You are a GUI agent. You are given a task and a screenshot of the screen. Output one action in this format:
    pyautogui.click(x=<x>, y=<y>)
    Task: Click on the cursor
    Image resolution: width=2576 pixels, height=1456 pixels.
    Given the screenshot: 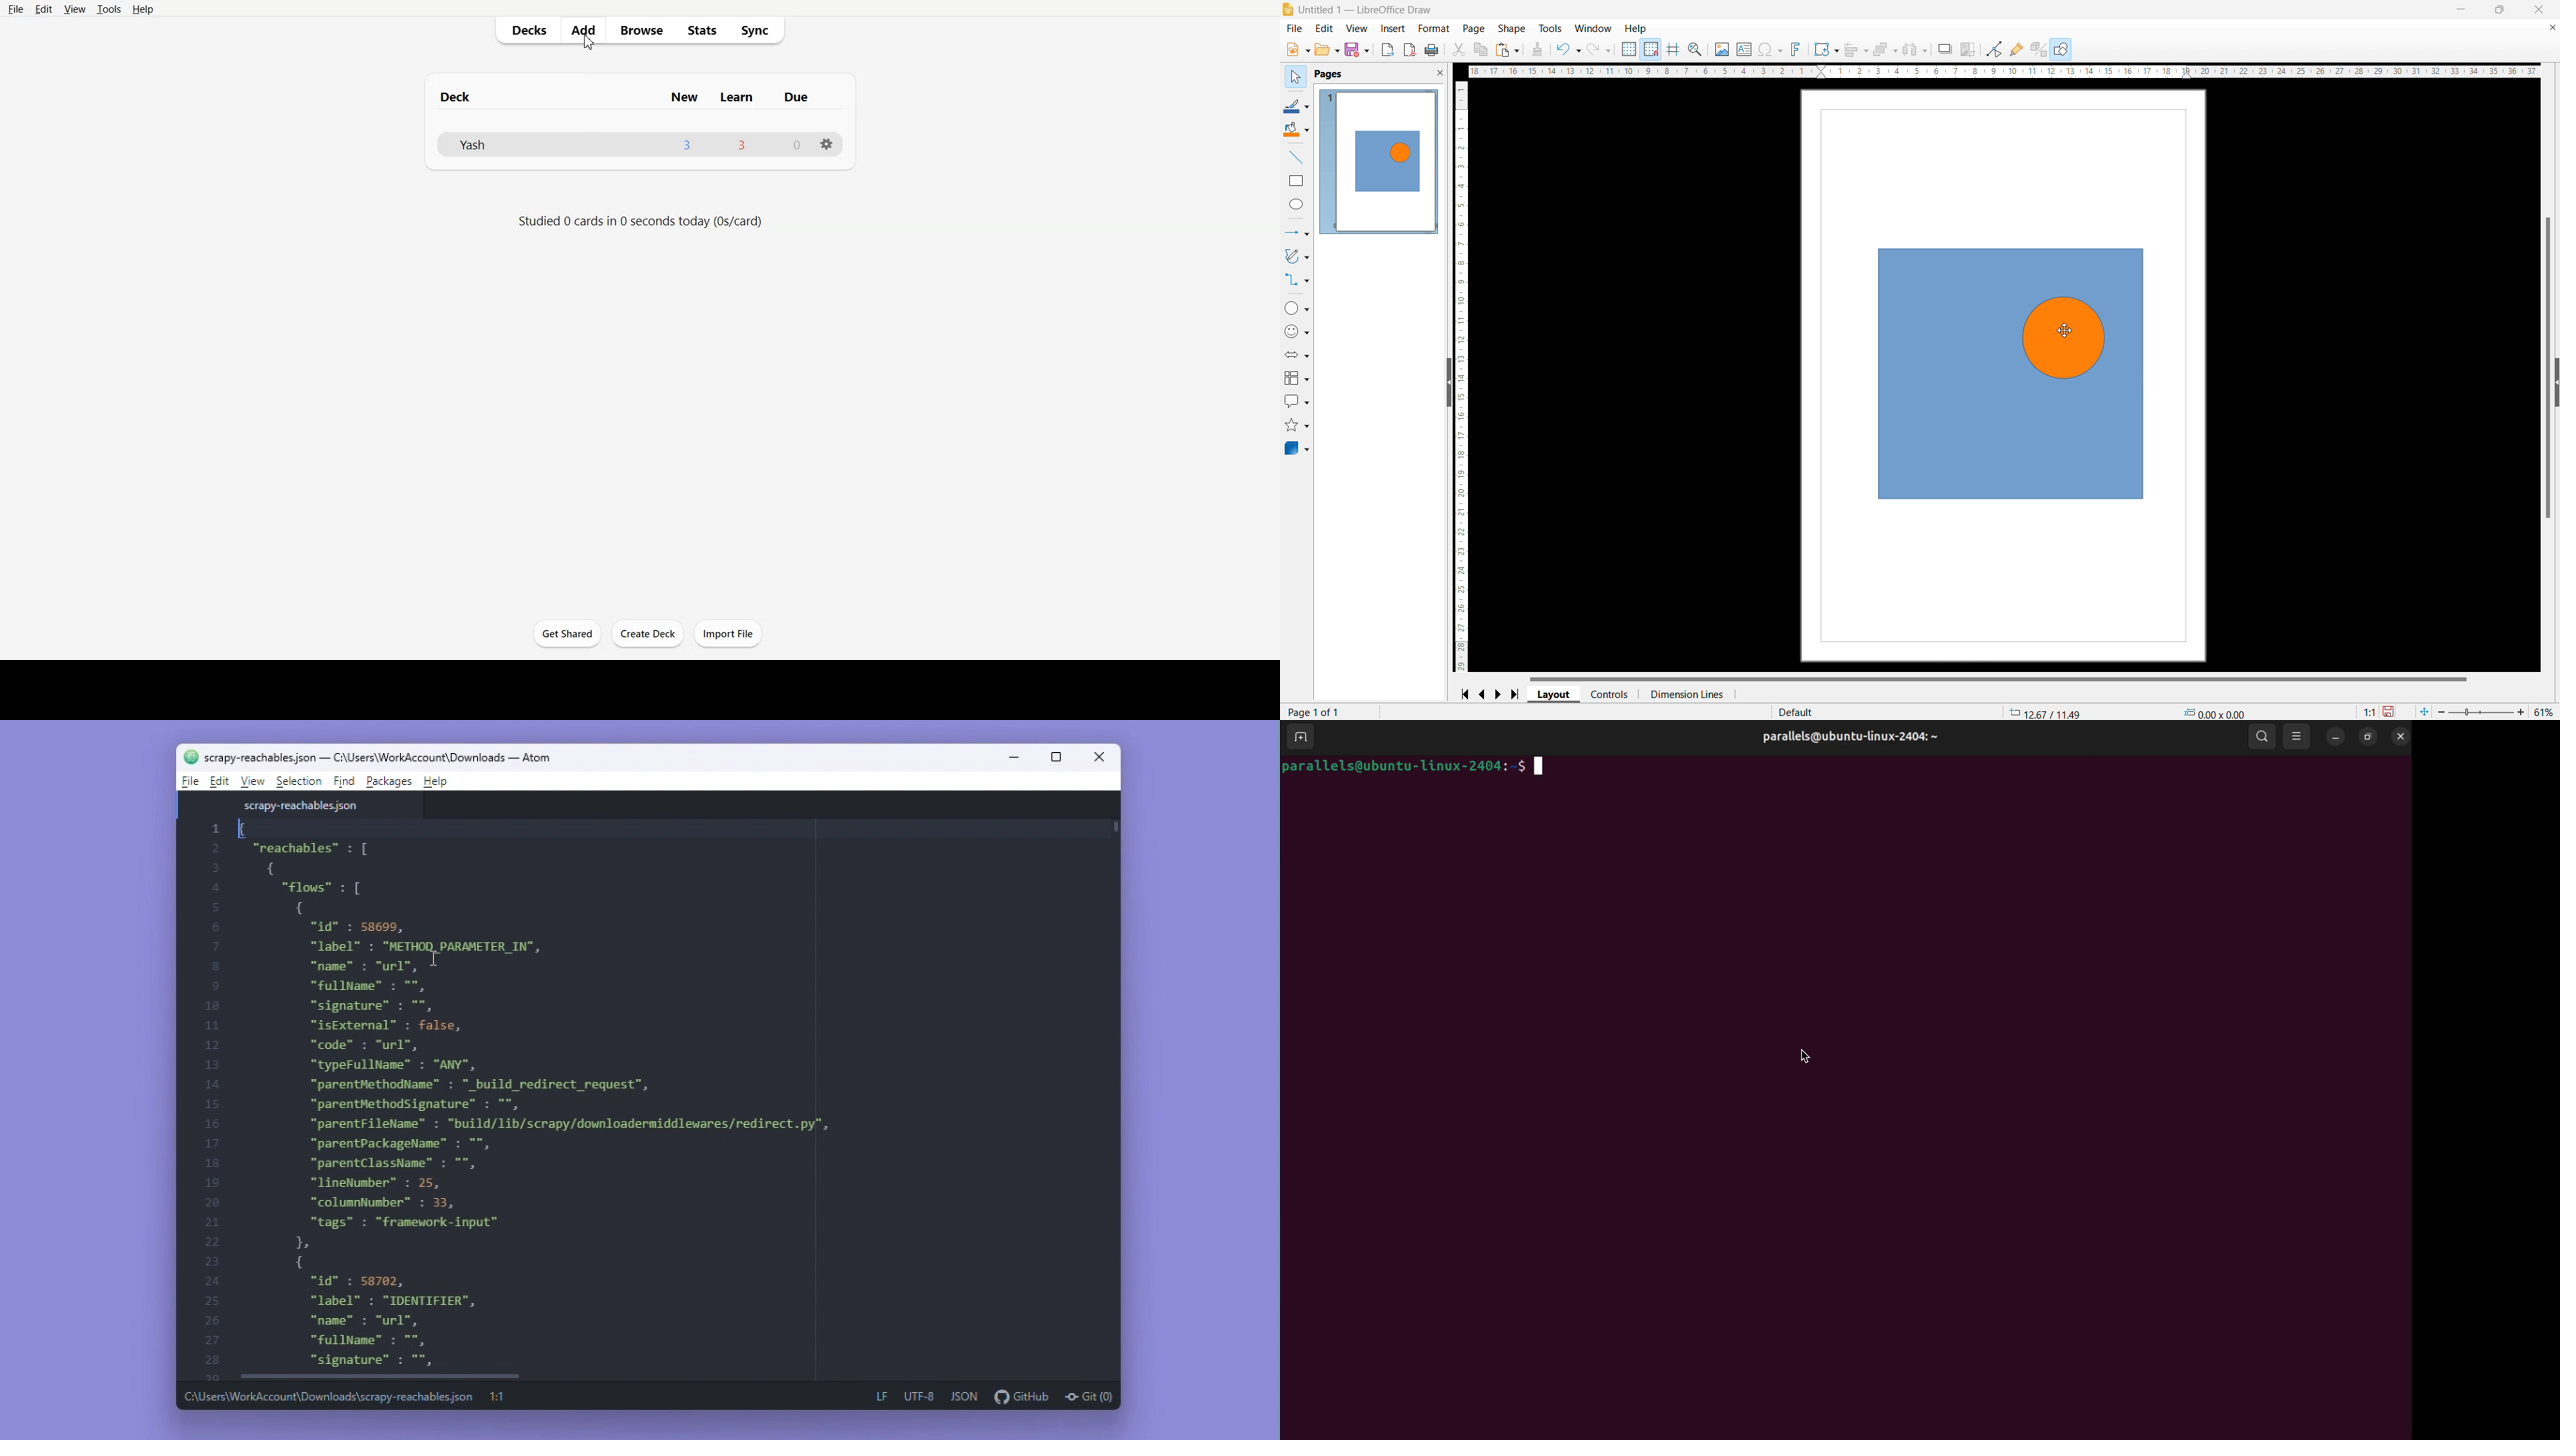 What is the action you would take?
    pyautogui.click(x=1806, y=1054)
    